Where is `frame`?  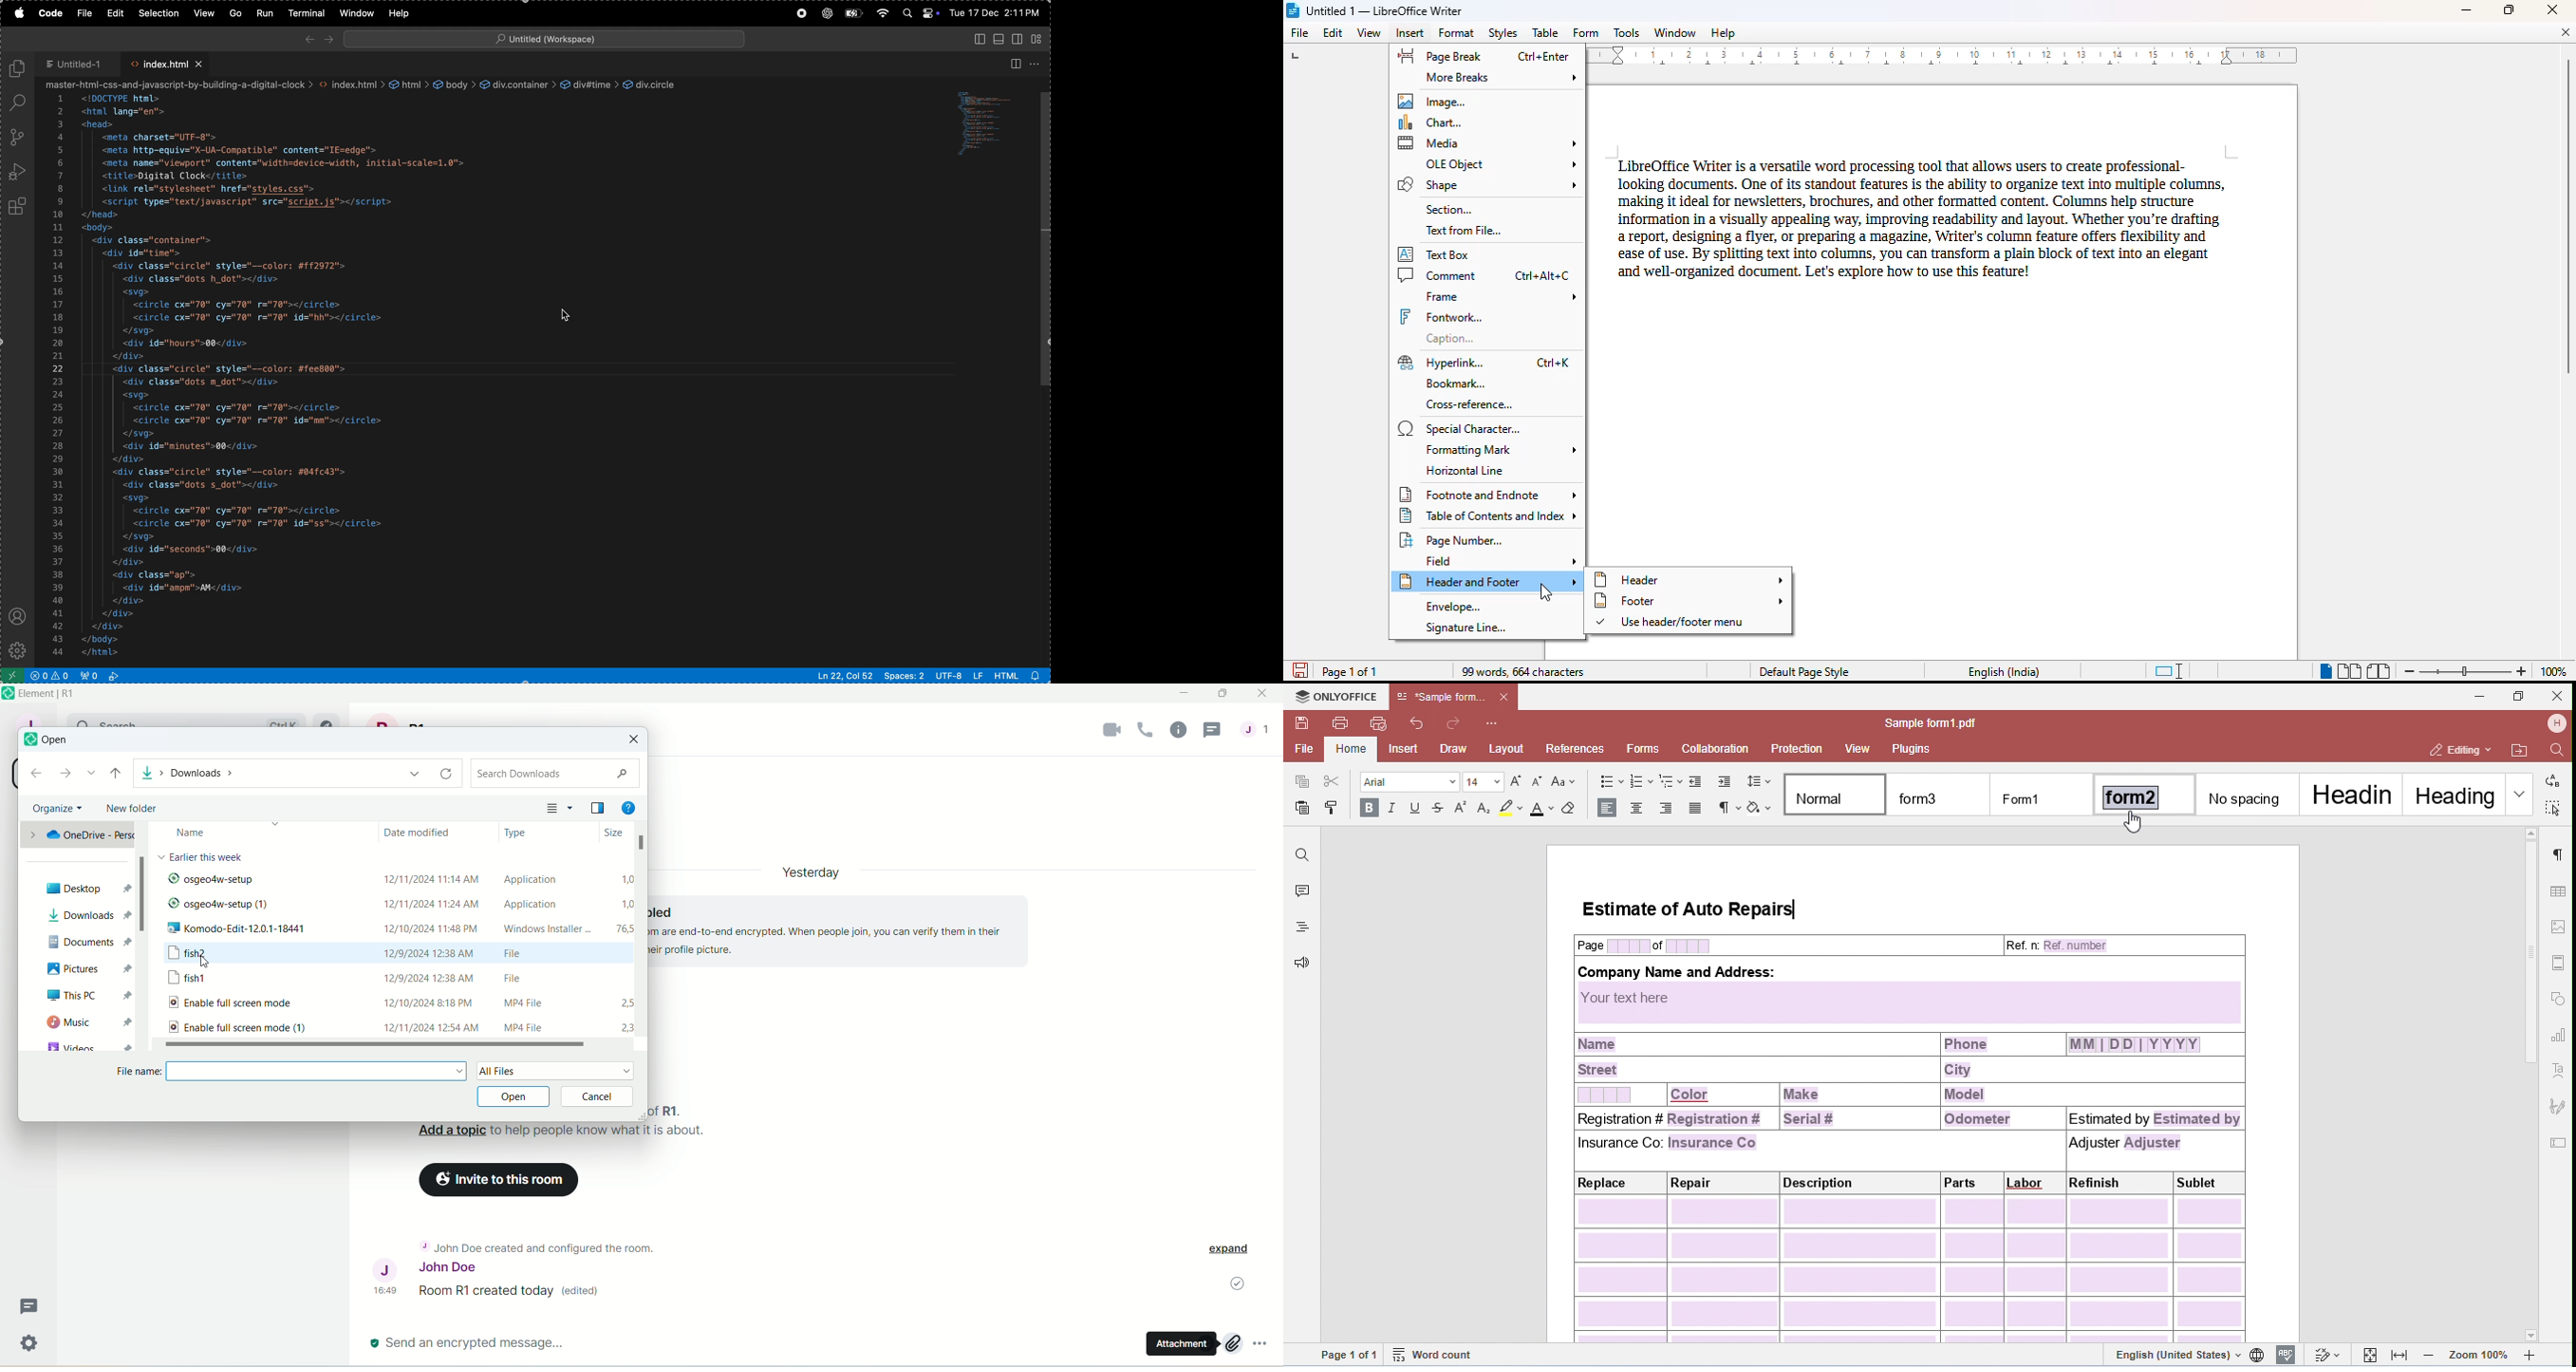 frame is located at coordinates (1500, 297).